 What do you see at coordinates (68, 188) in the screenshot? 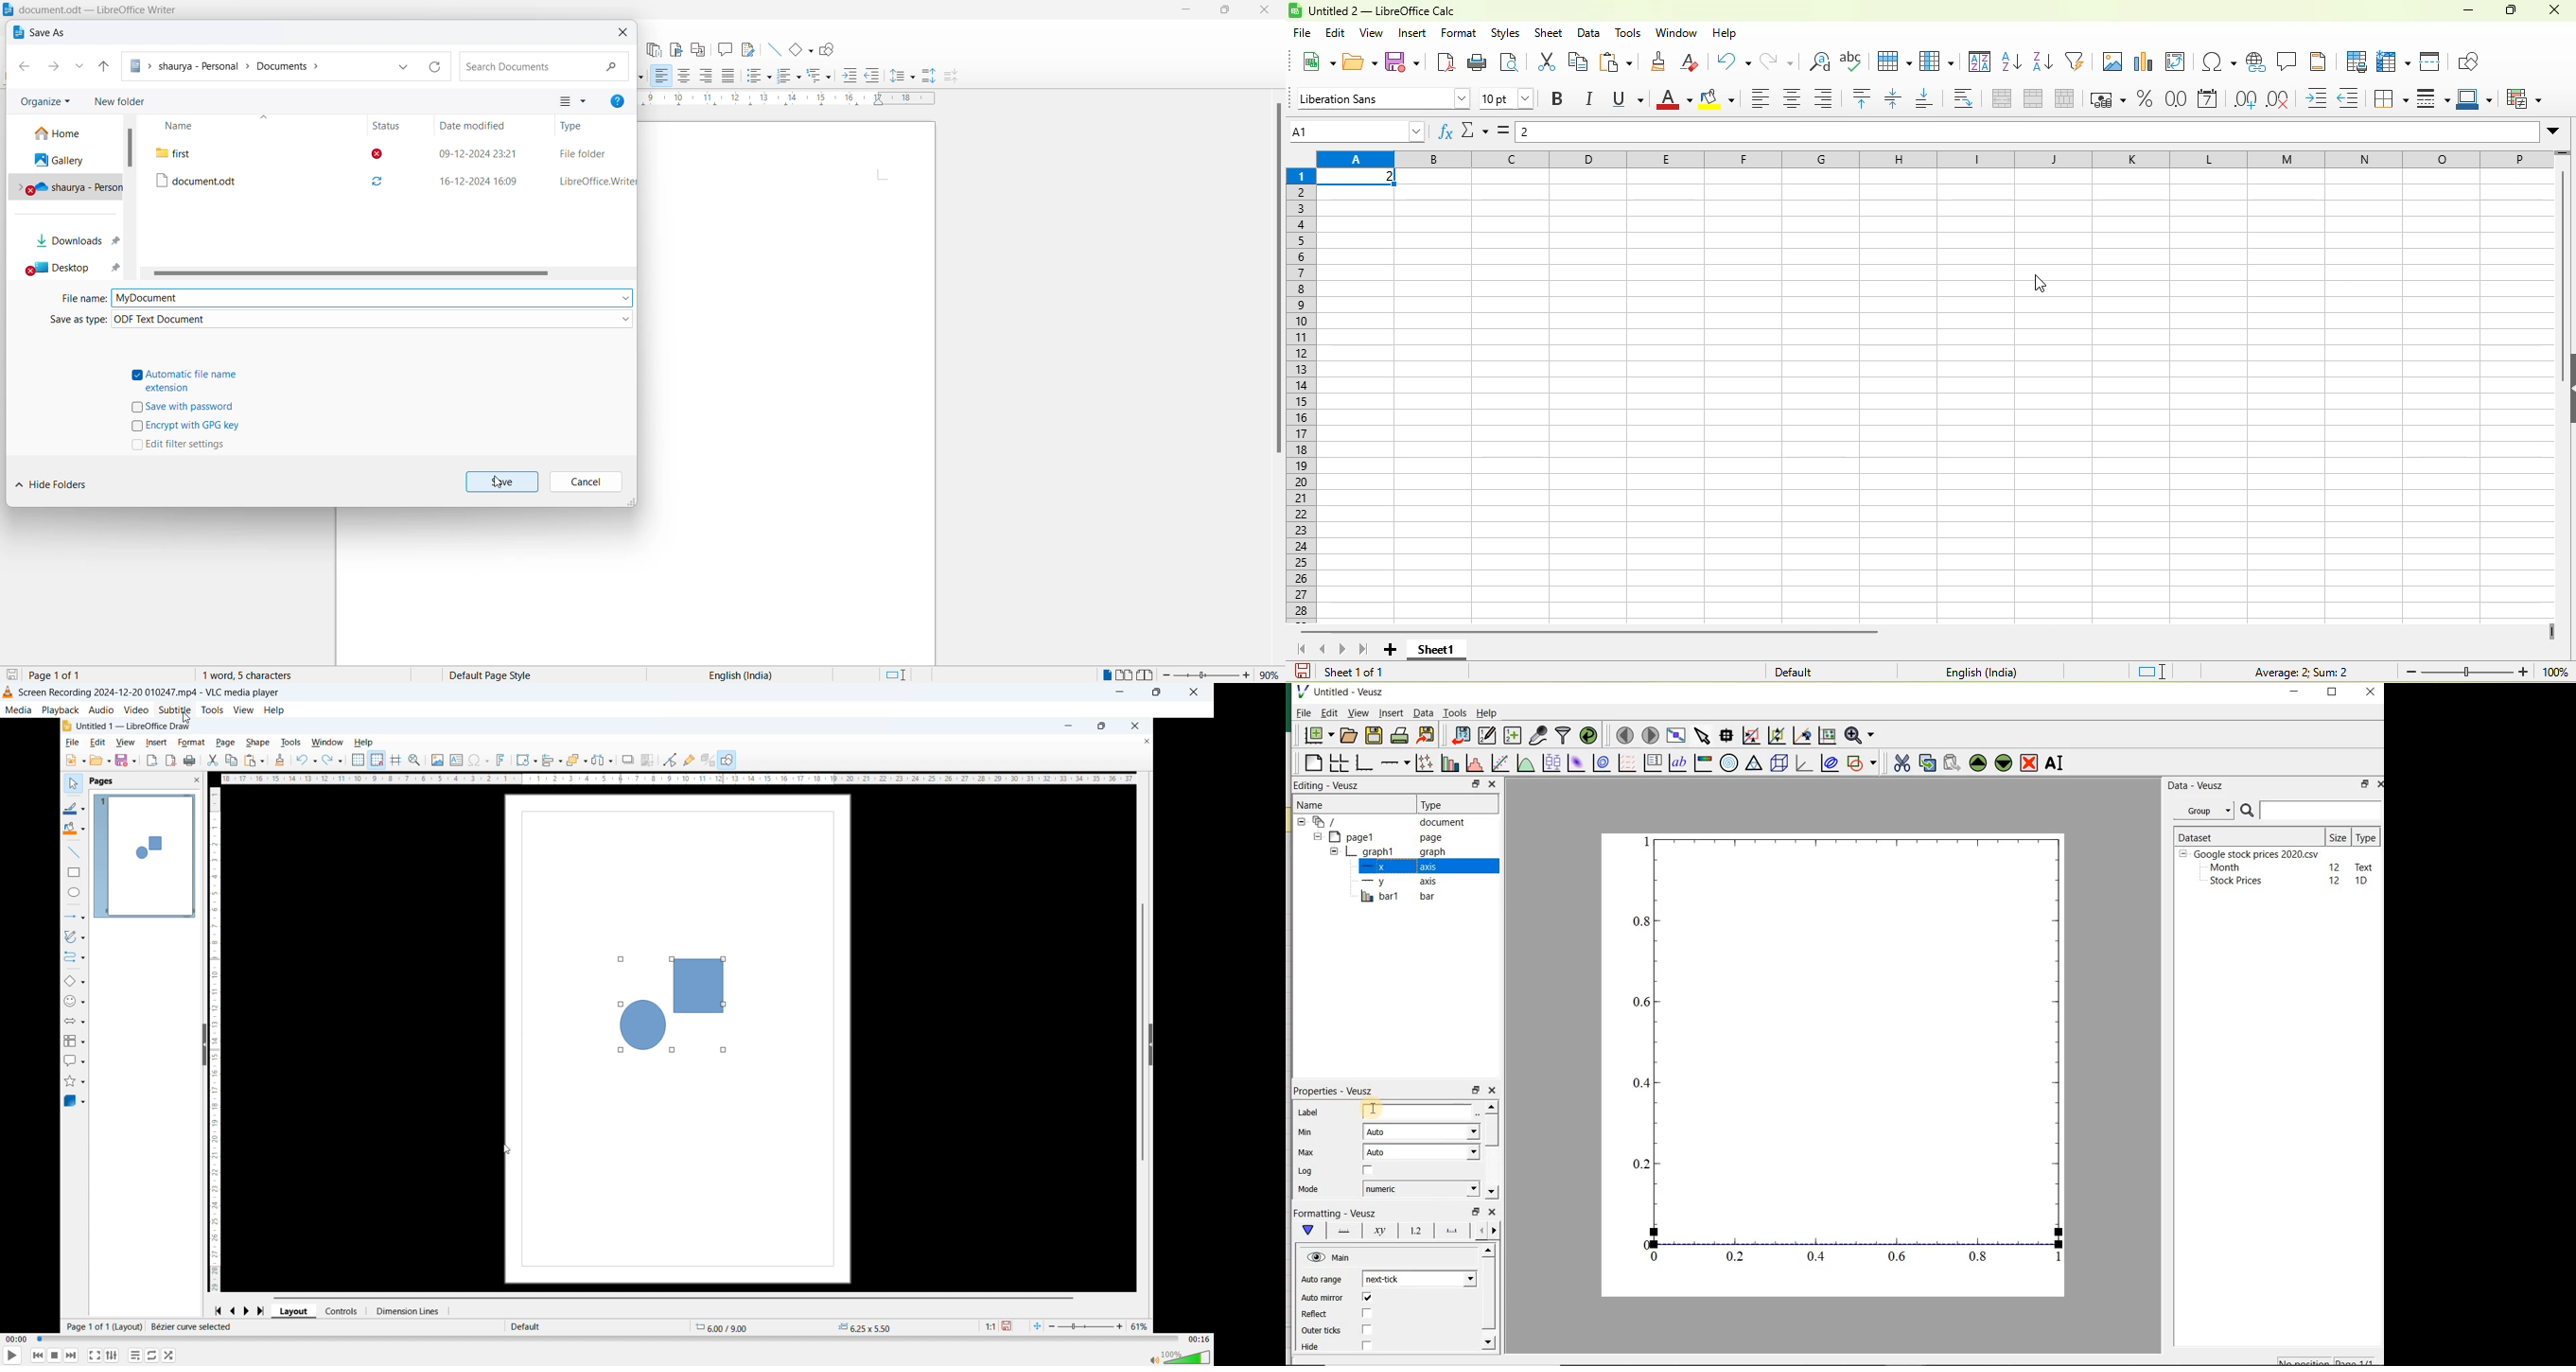
I see `Personal drive` at bounding box center [68, 188].